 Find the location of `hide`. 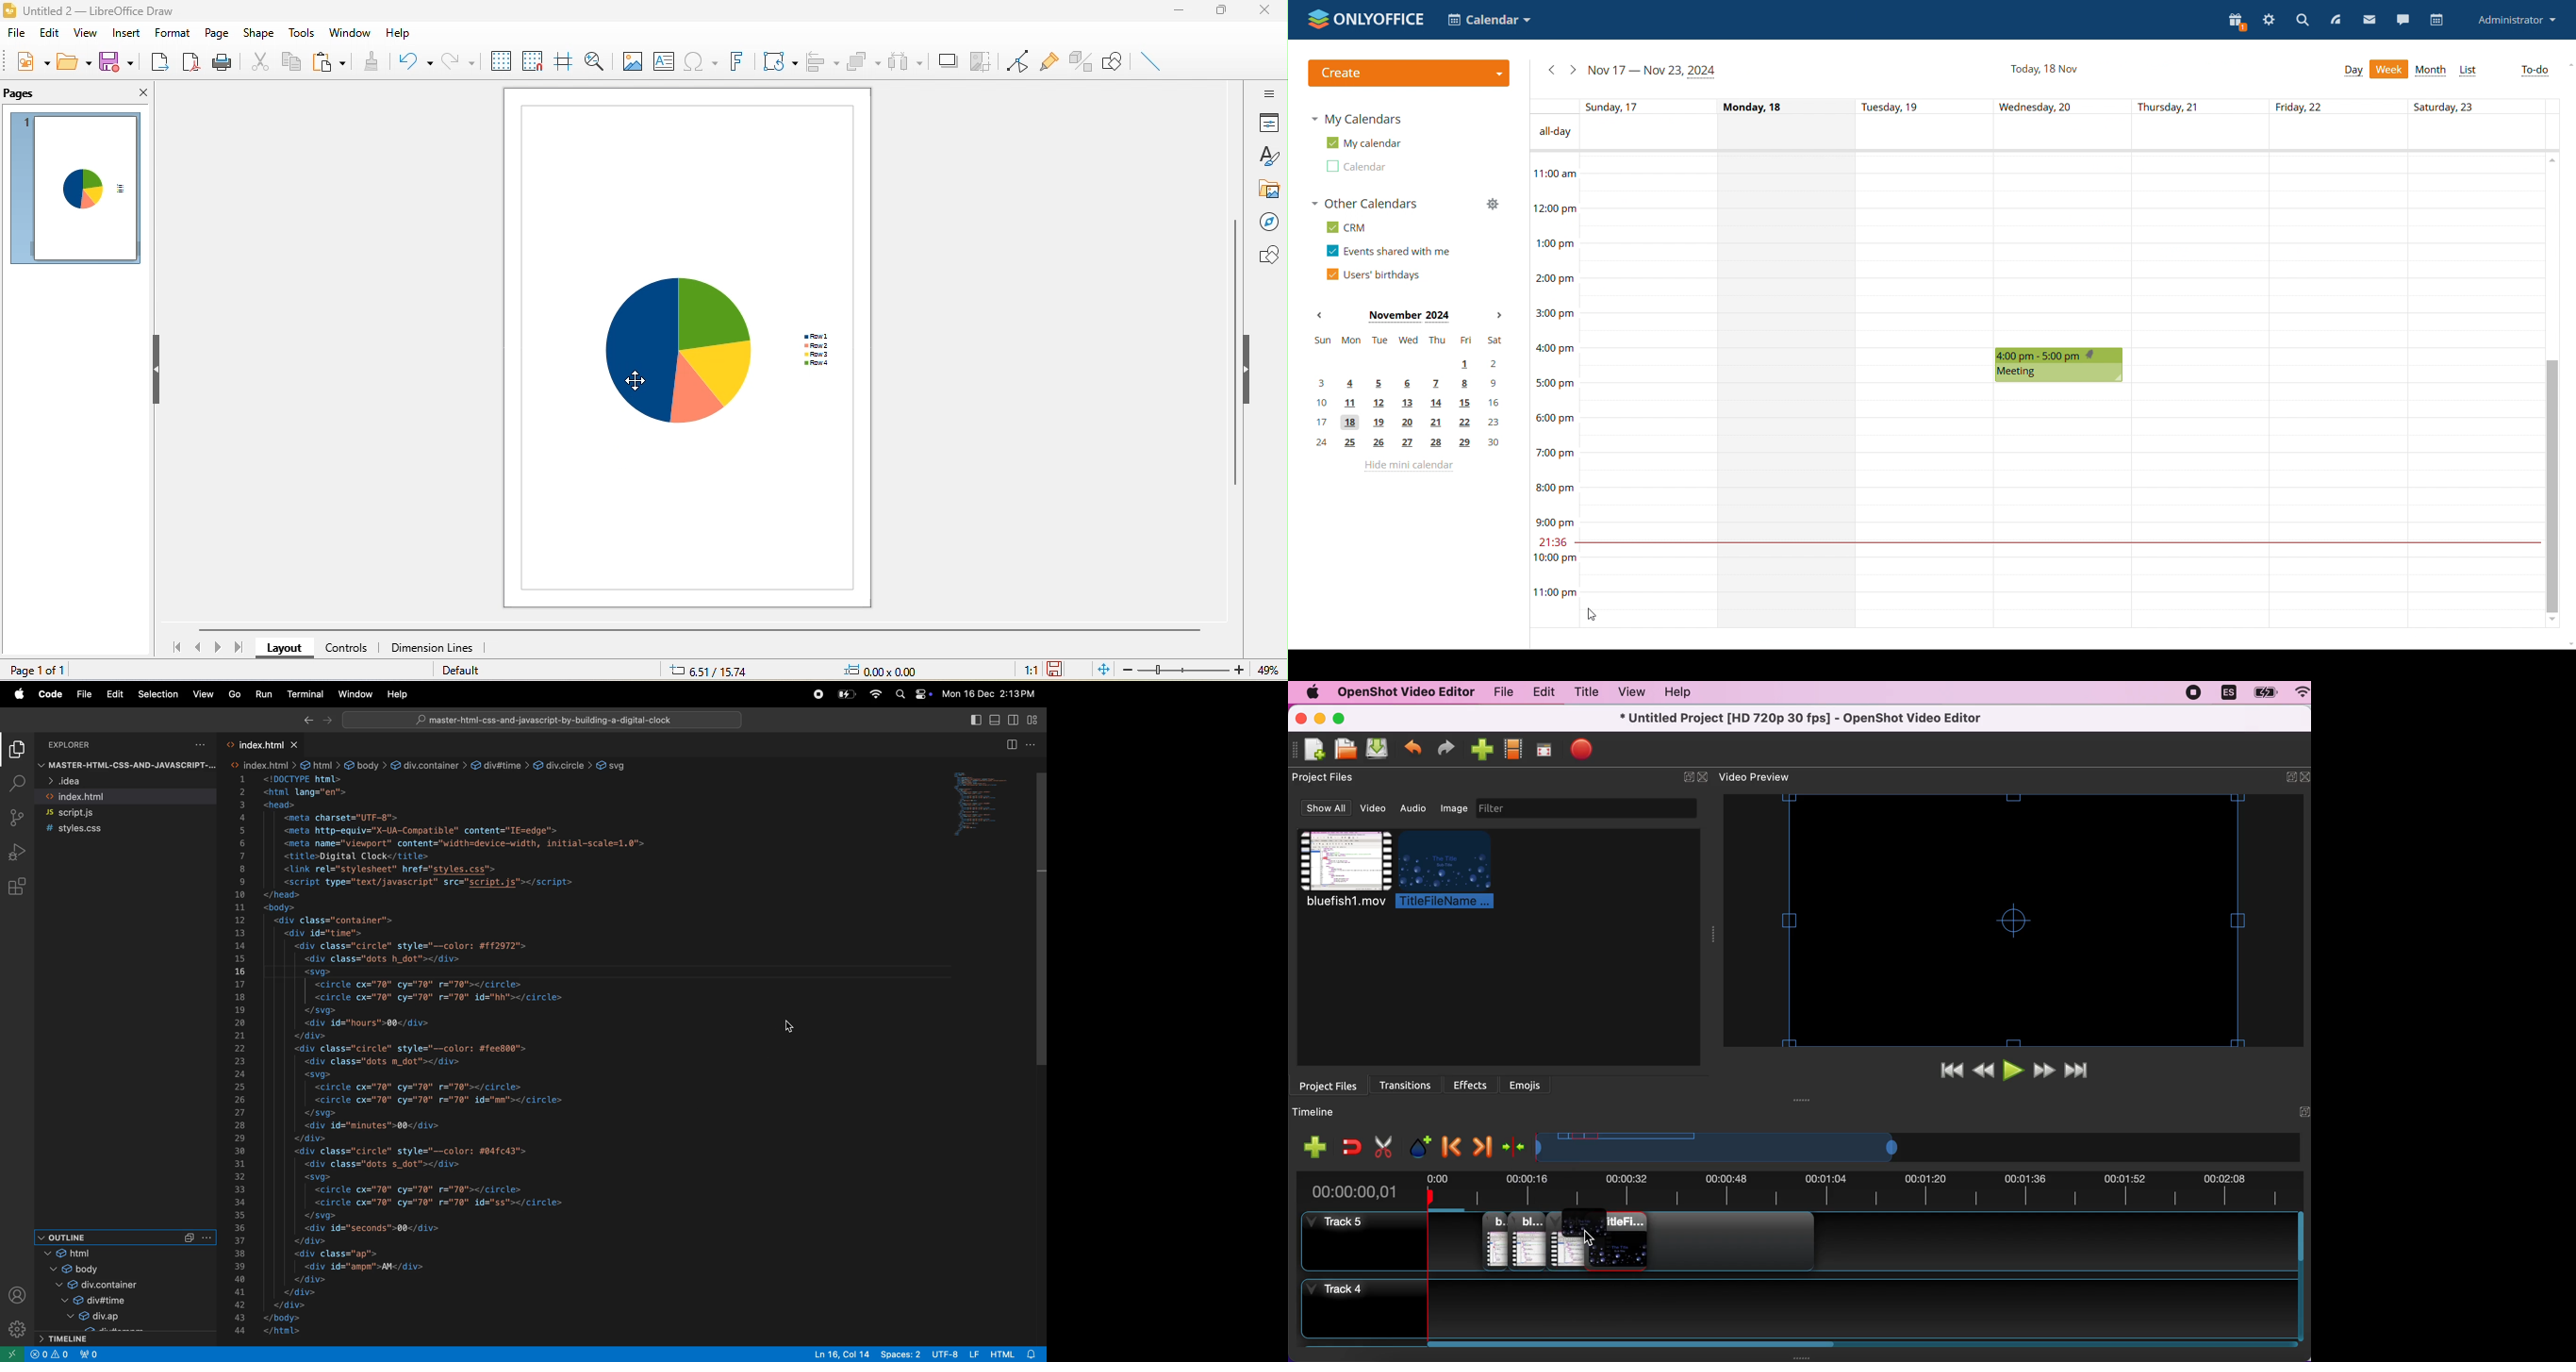

hide is located at coordinates (158, 369).